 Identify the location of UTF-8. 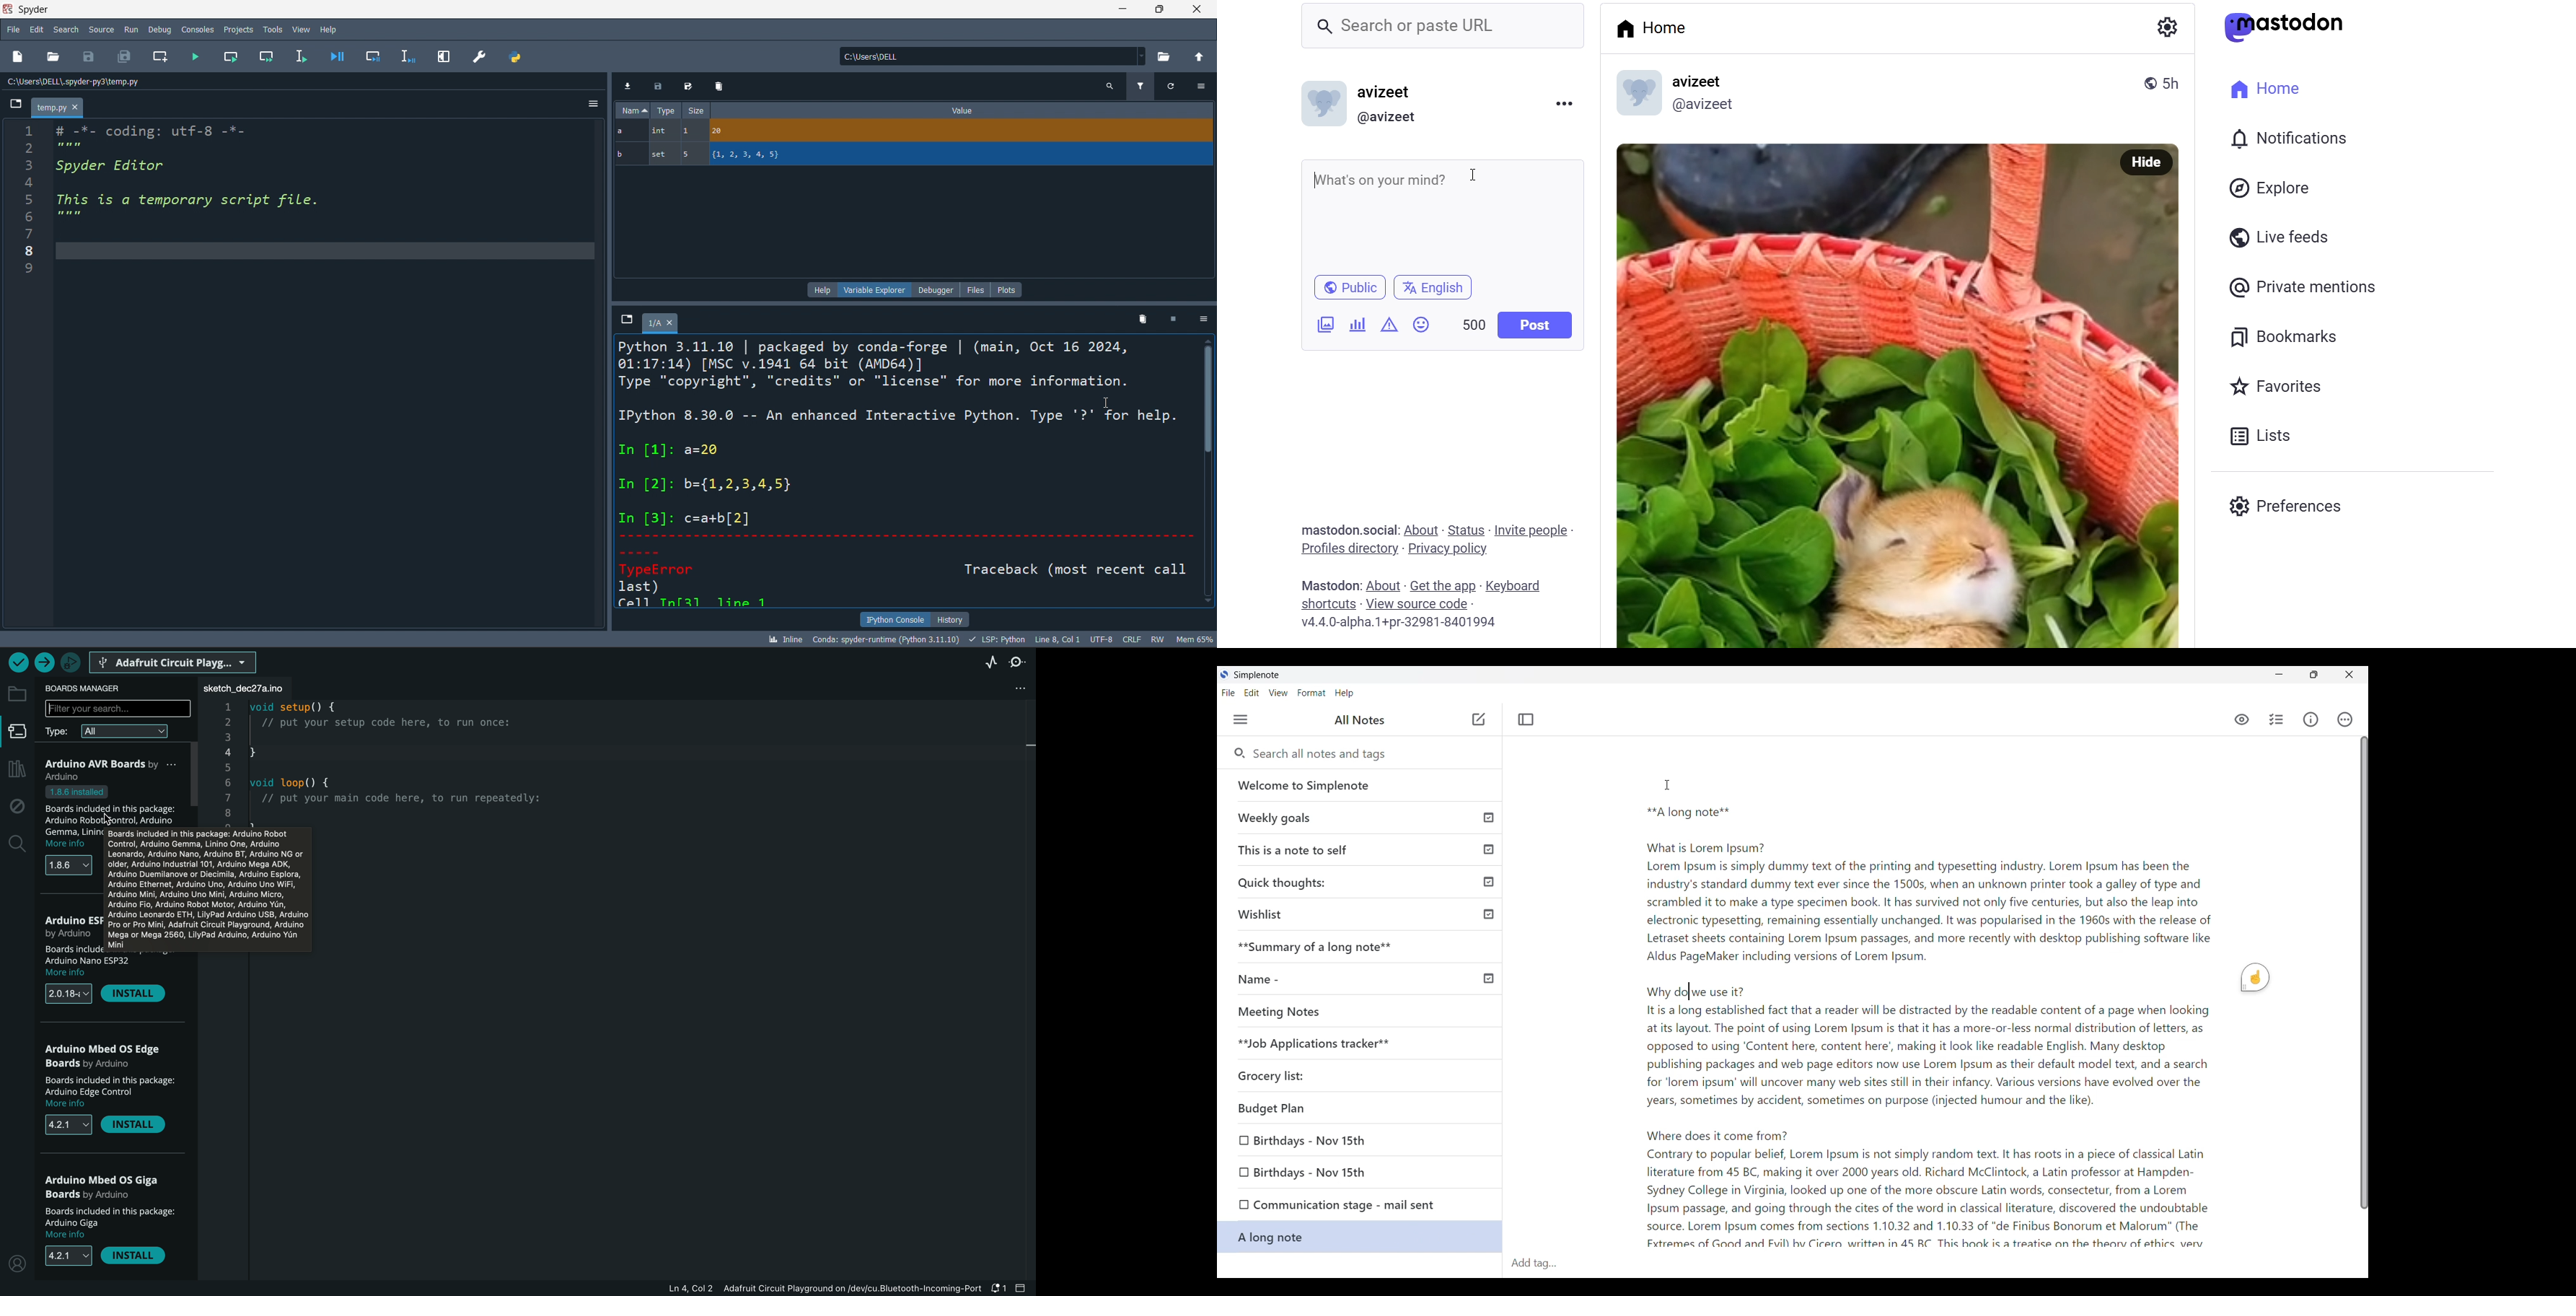
(1103, 640).